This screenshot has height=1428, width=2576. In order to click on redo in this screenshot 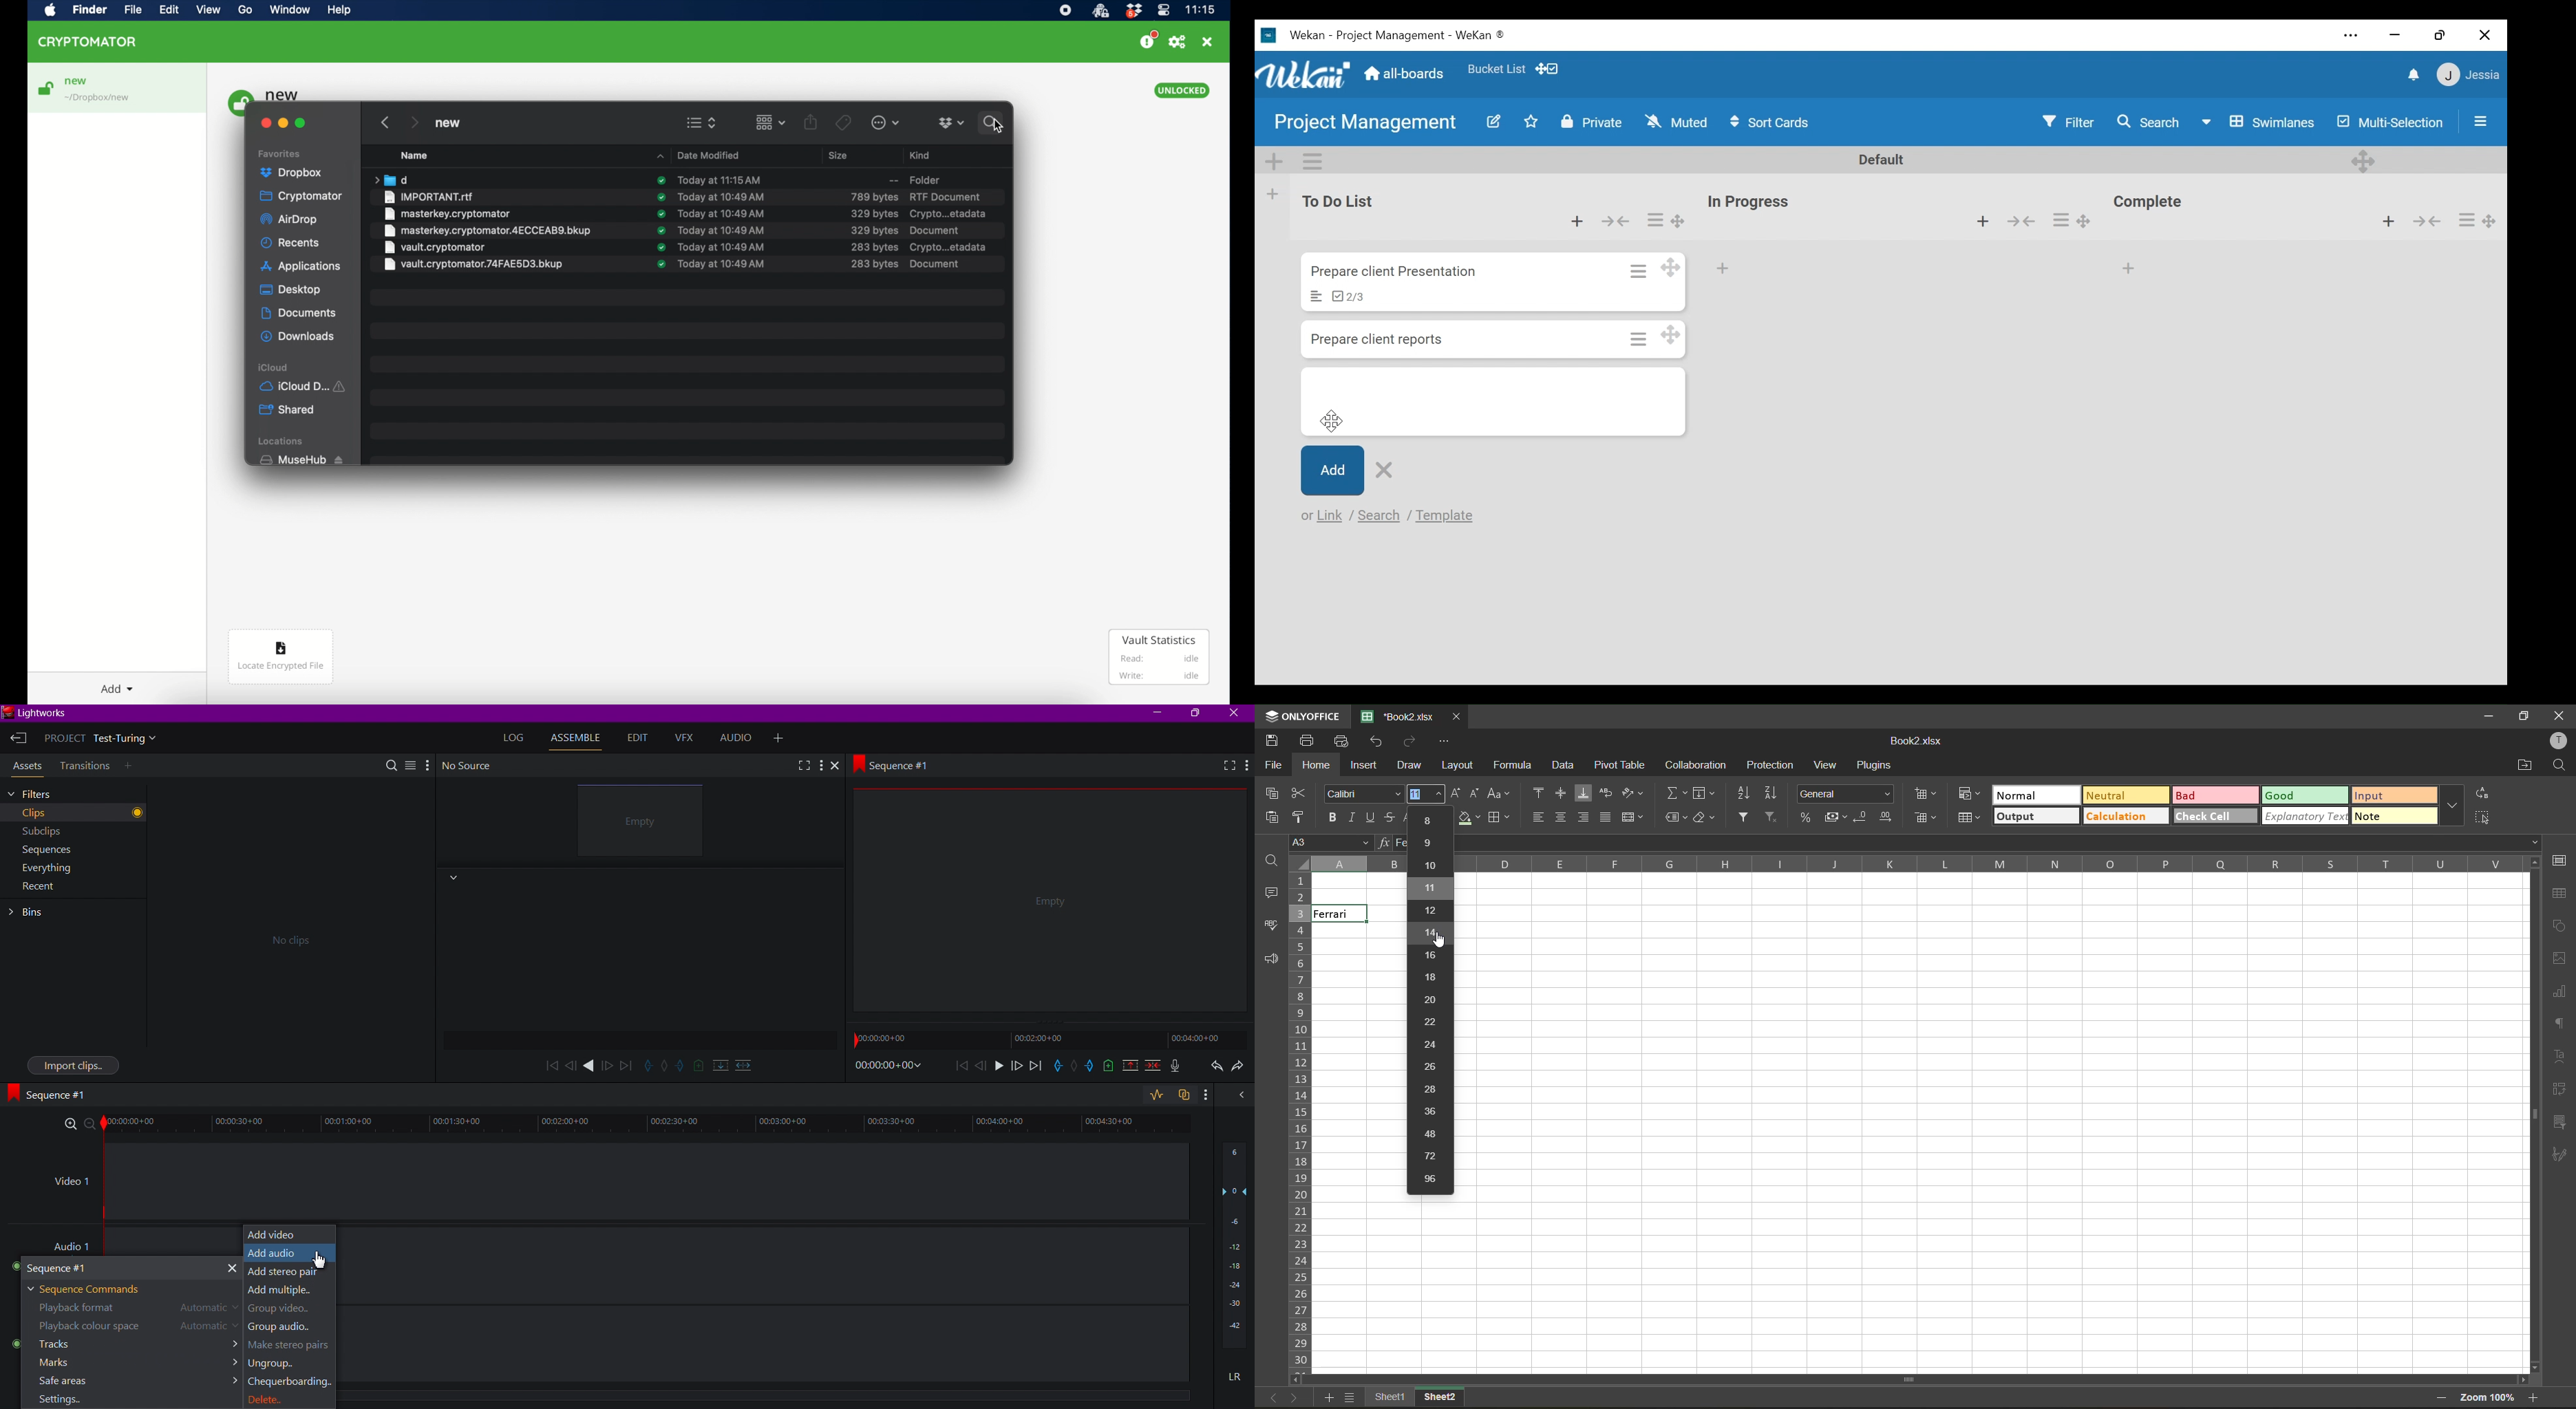, I will do `click(1411, 741)`.